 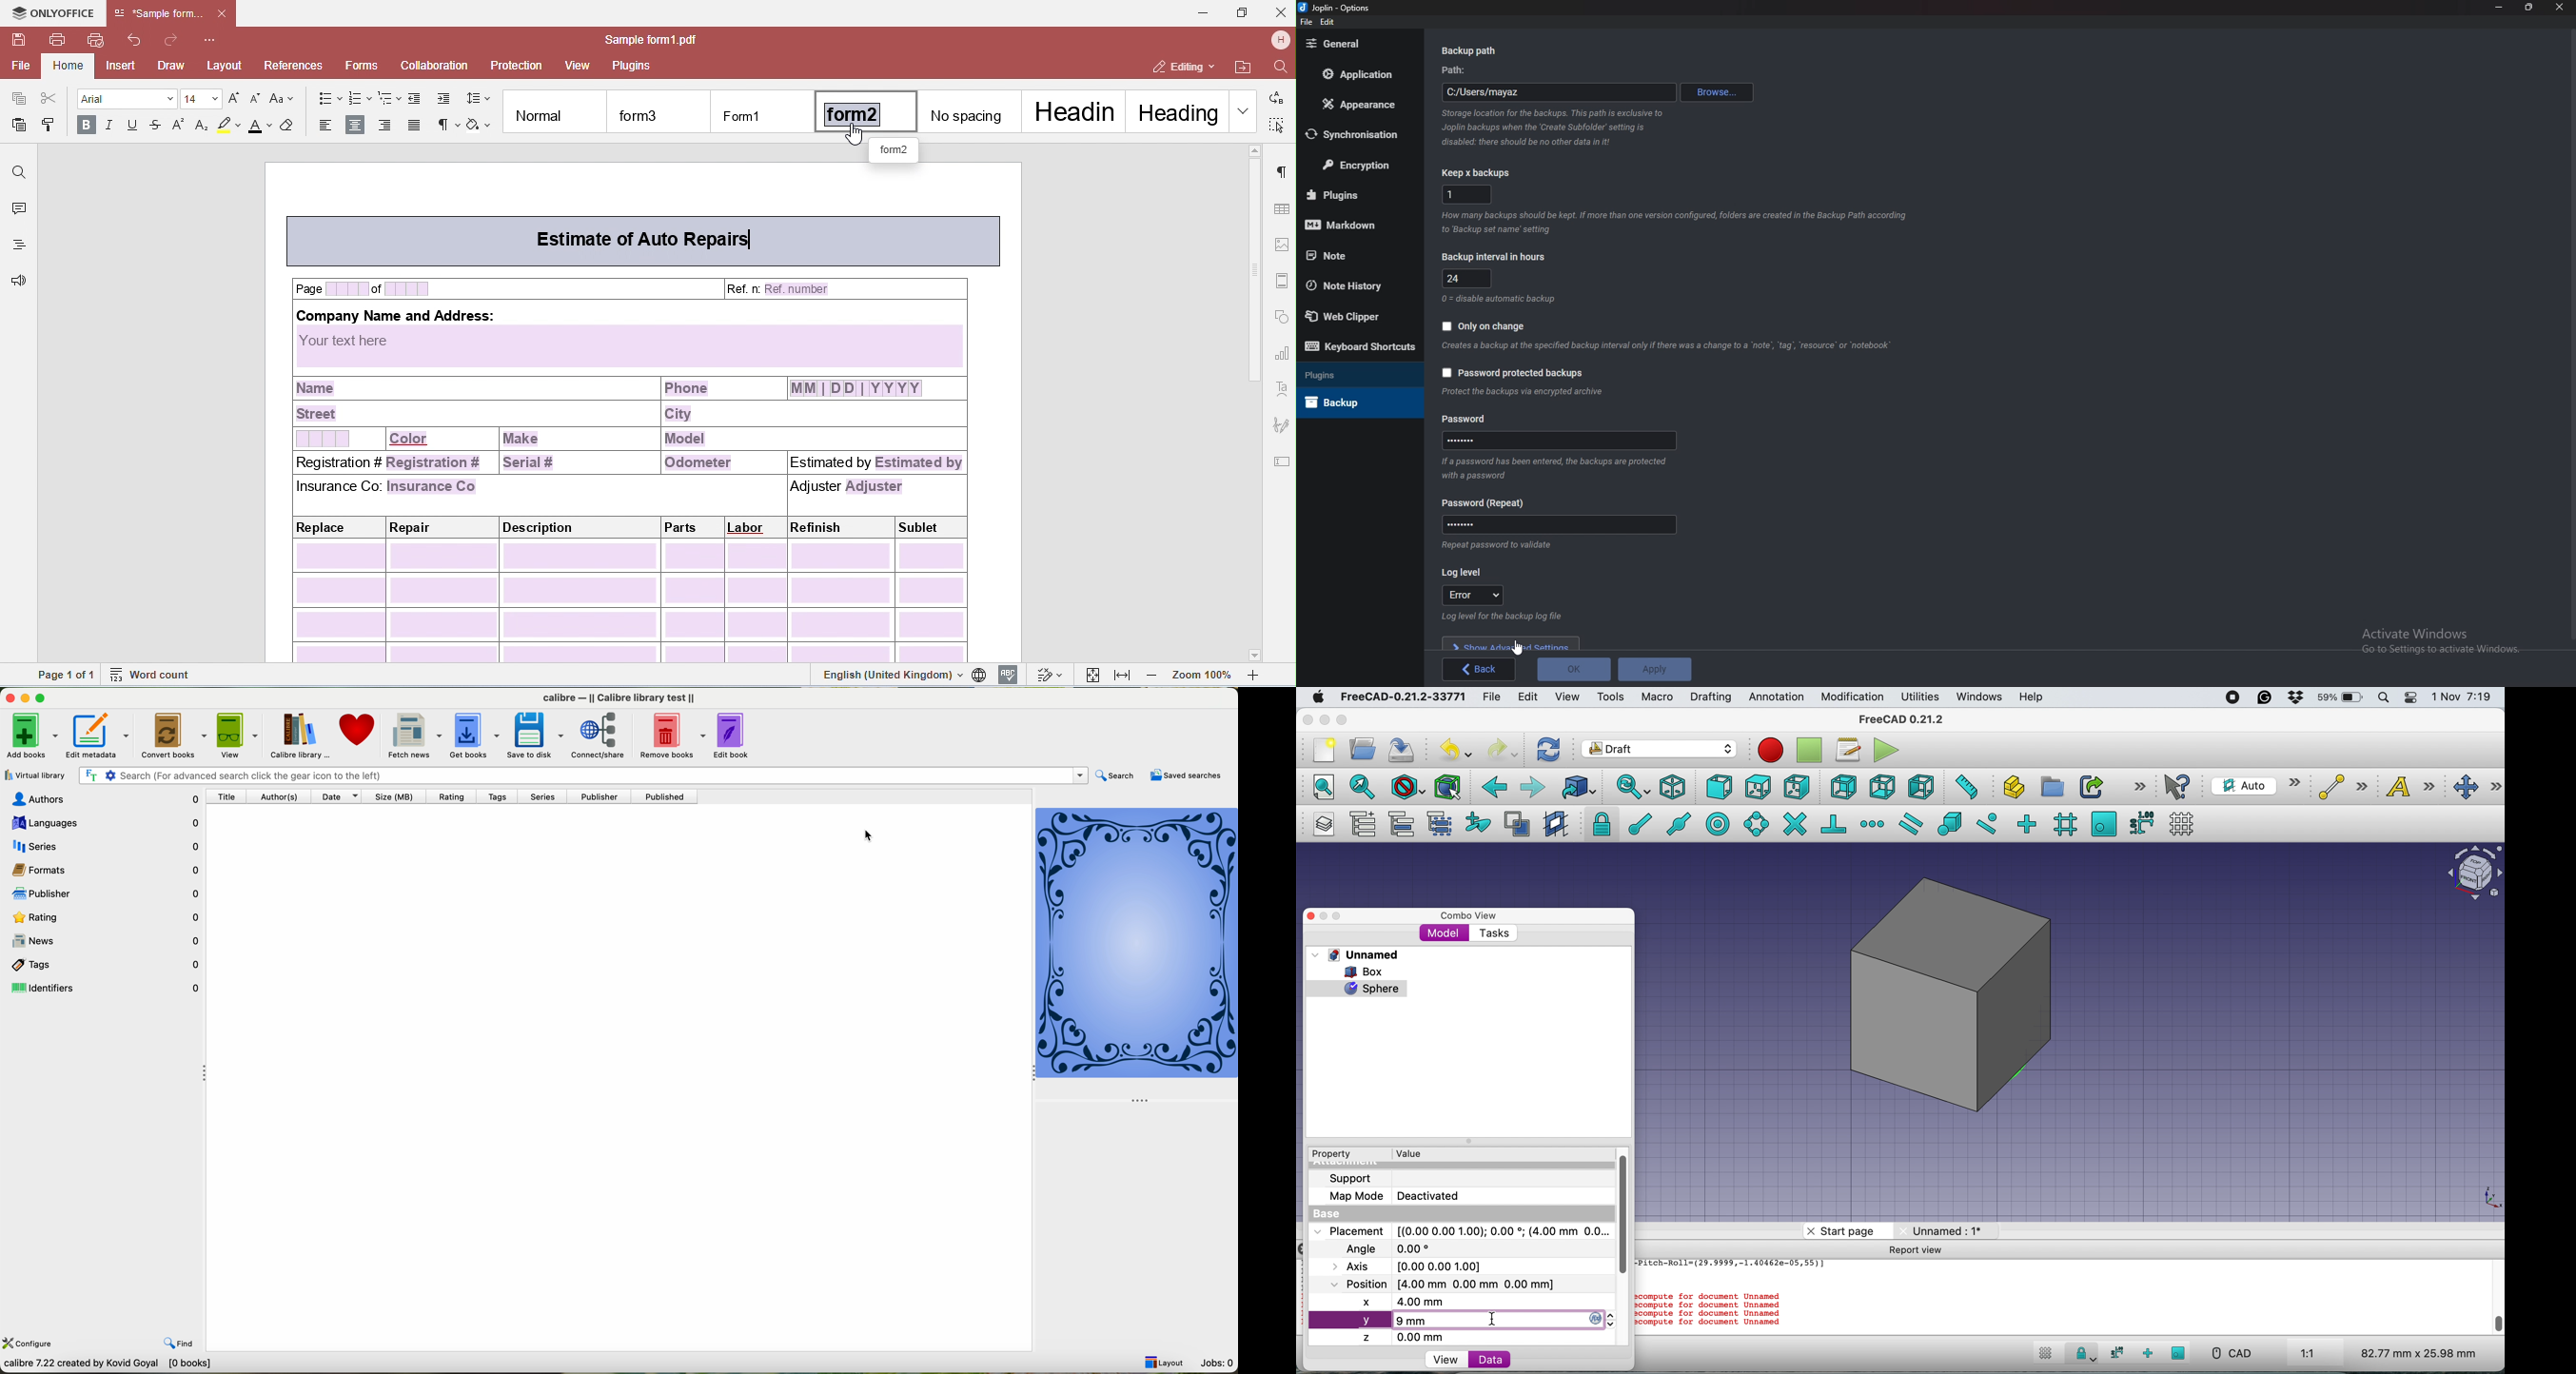 I want to click on move group, so click(x=1404, y=824).